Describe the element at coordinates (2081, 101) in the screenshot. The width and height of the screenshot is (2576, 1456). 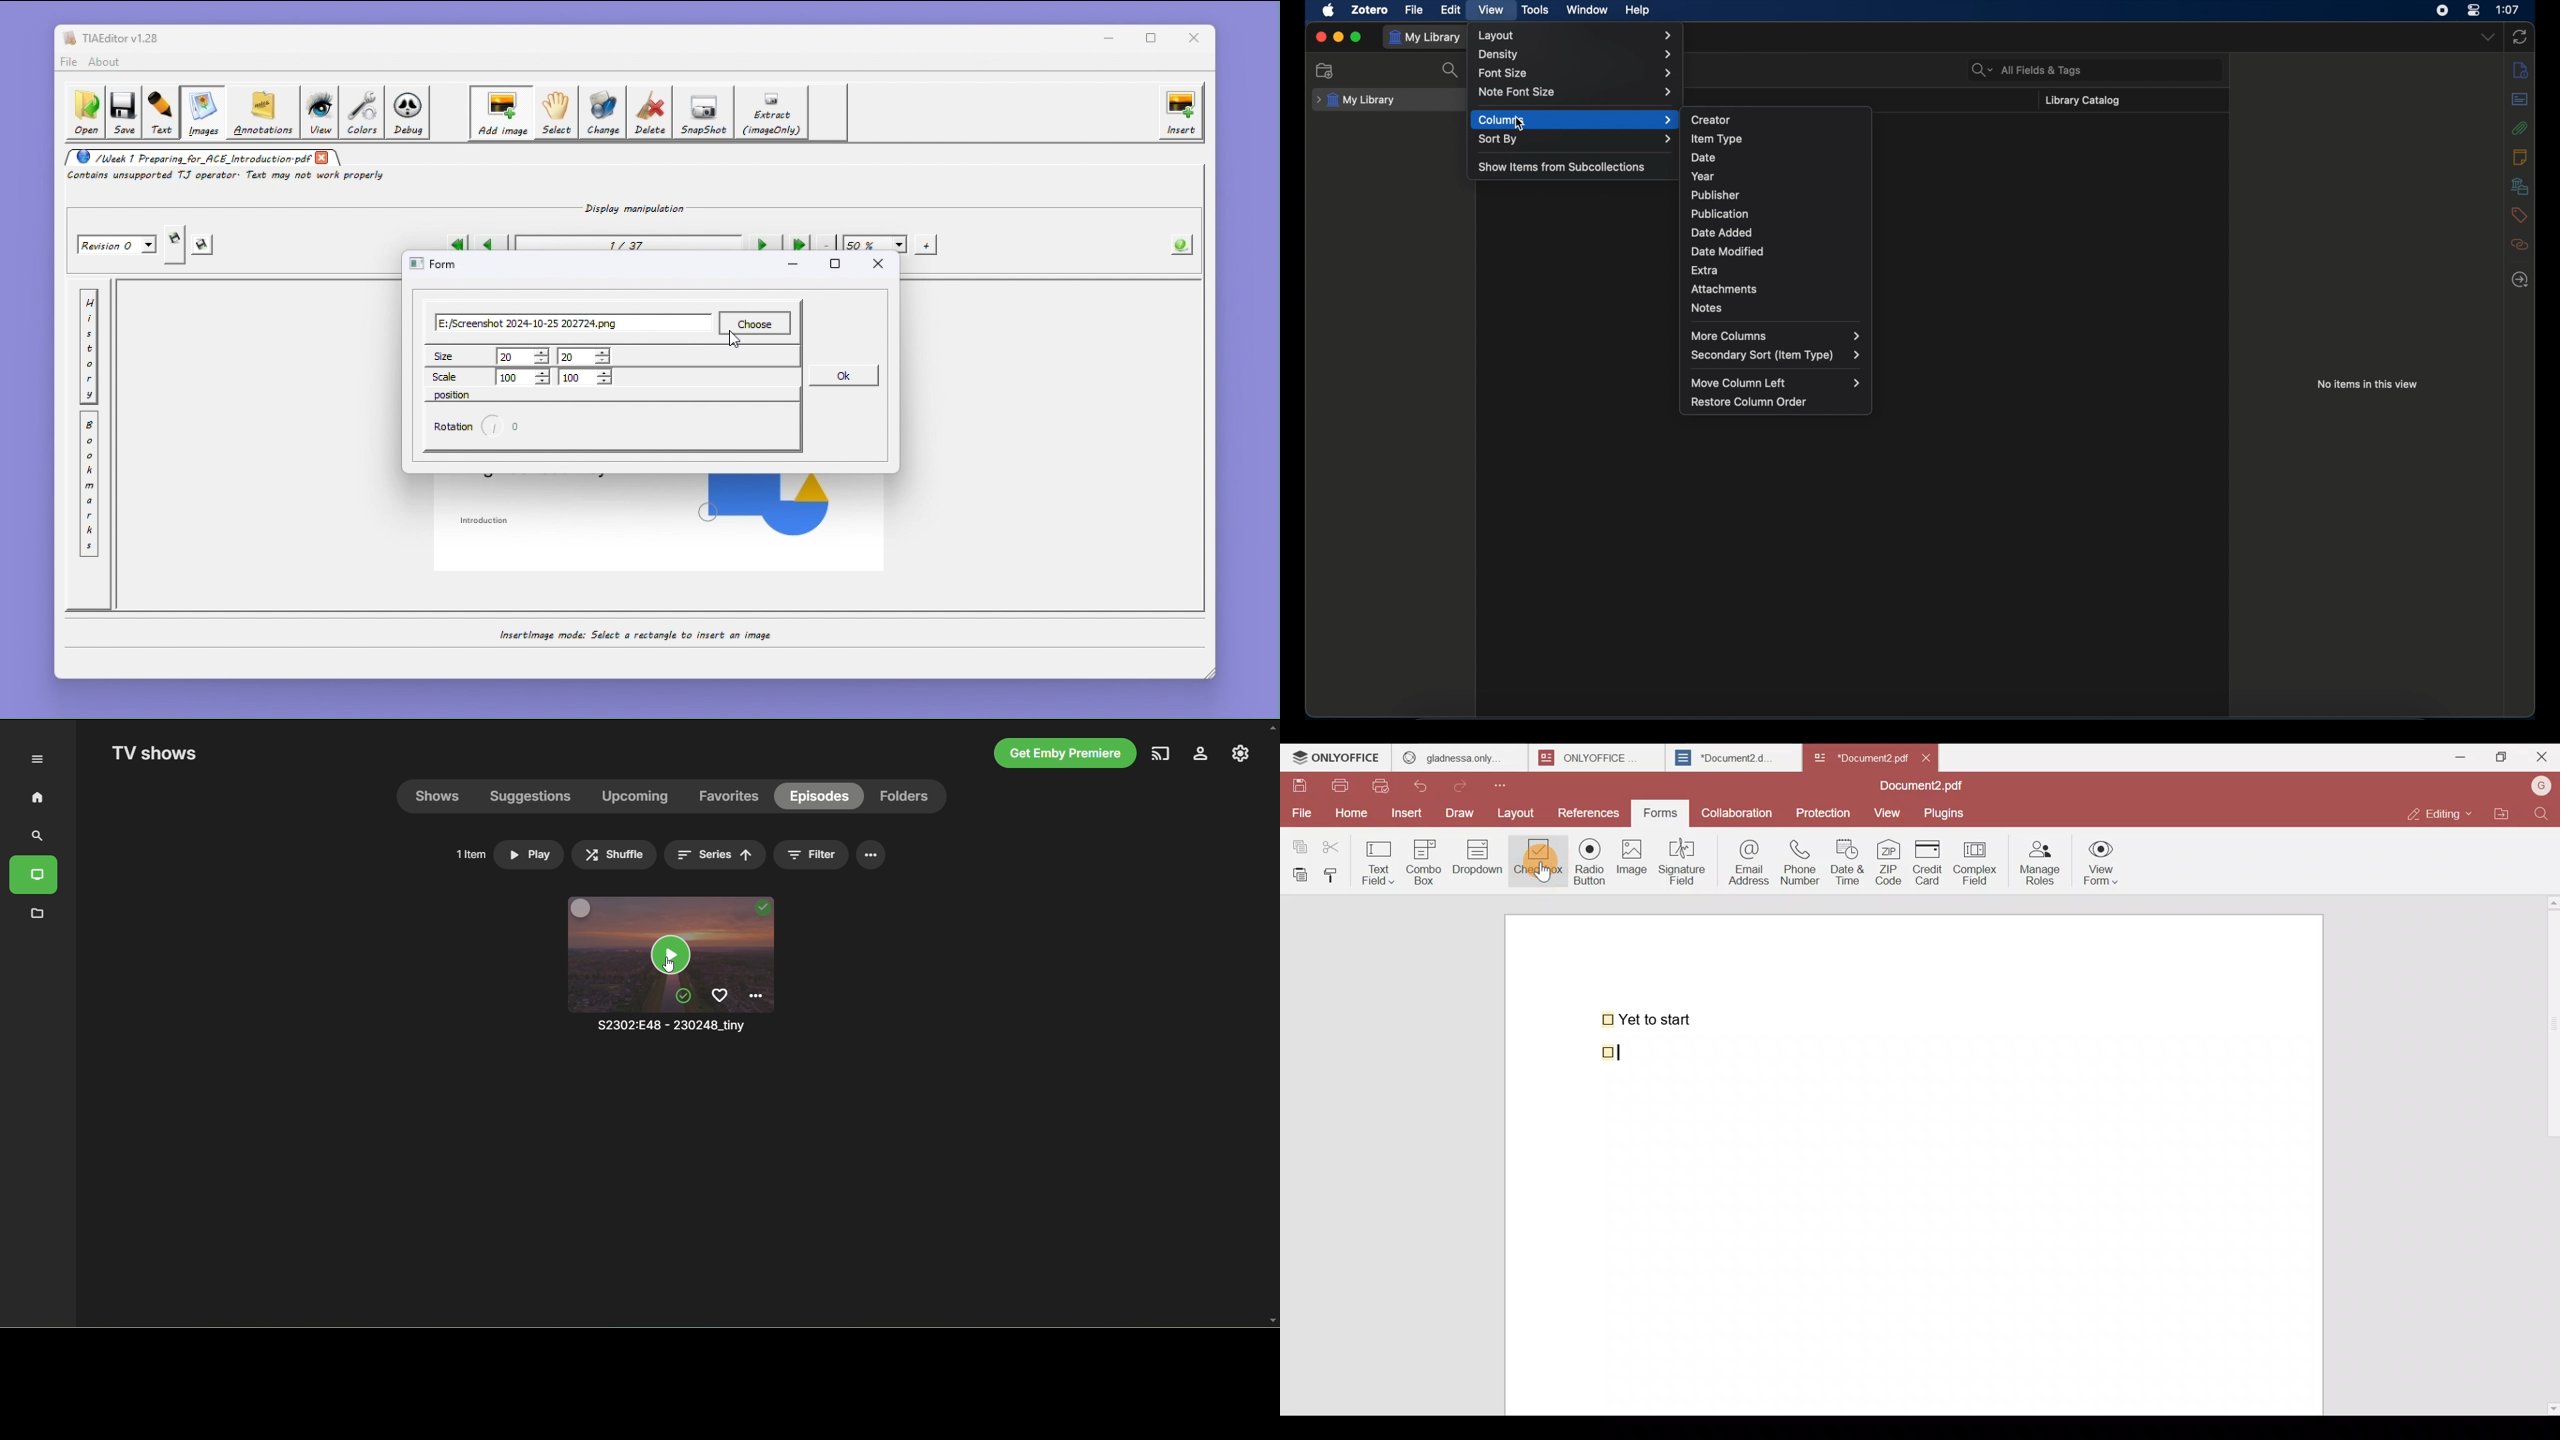
I see `library catalog` at that location.